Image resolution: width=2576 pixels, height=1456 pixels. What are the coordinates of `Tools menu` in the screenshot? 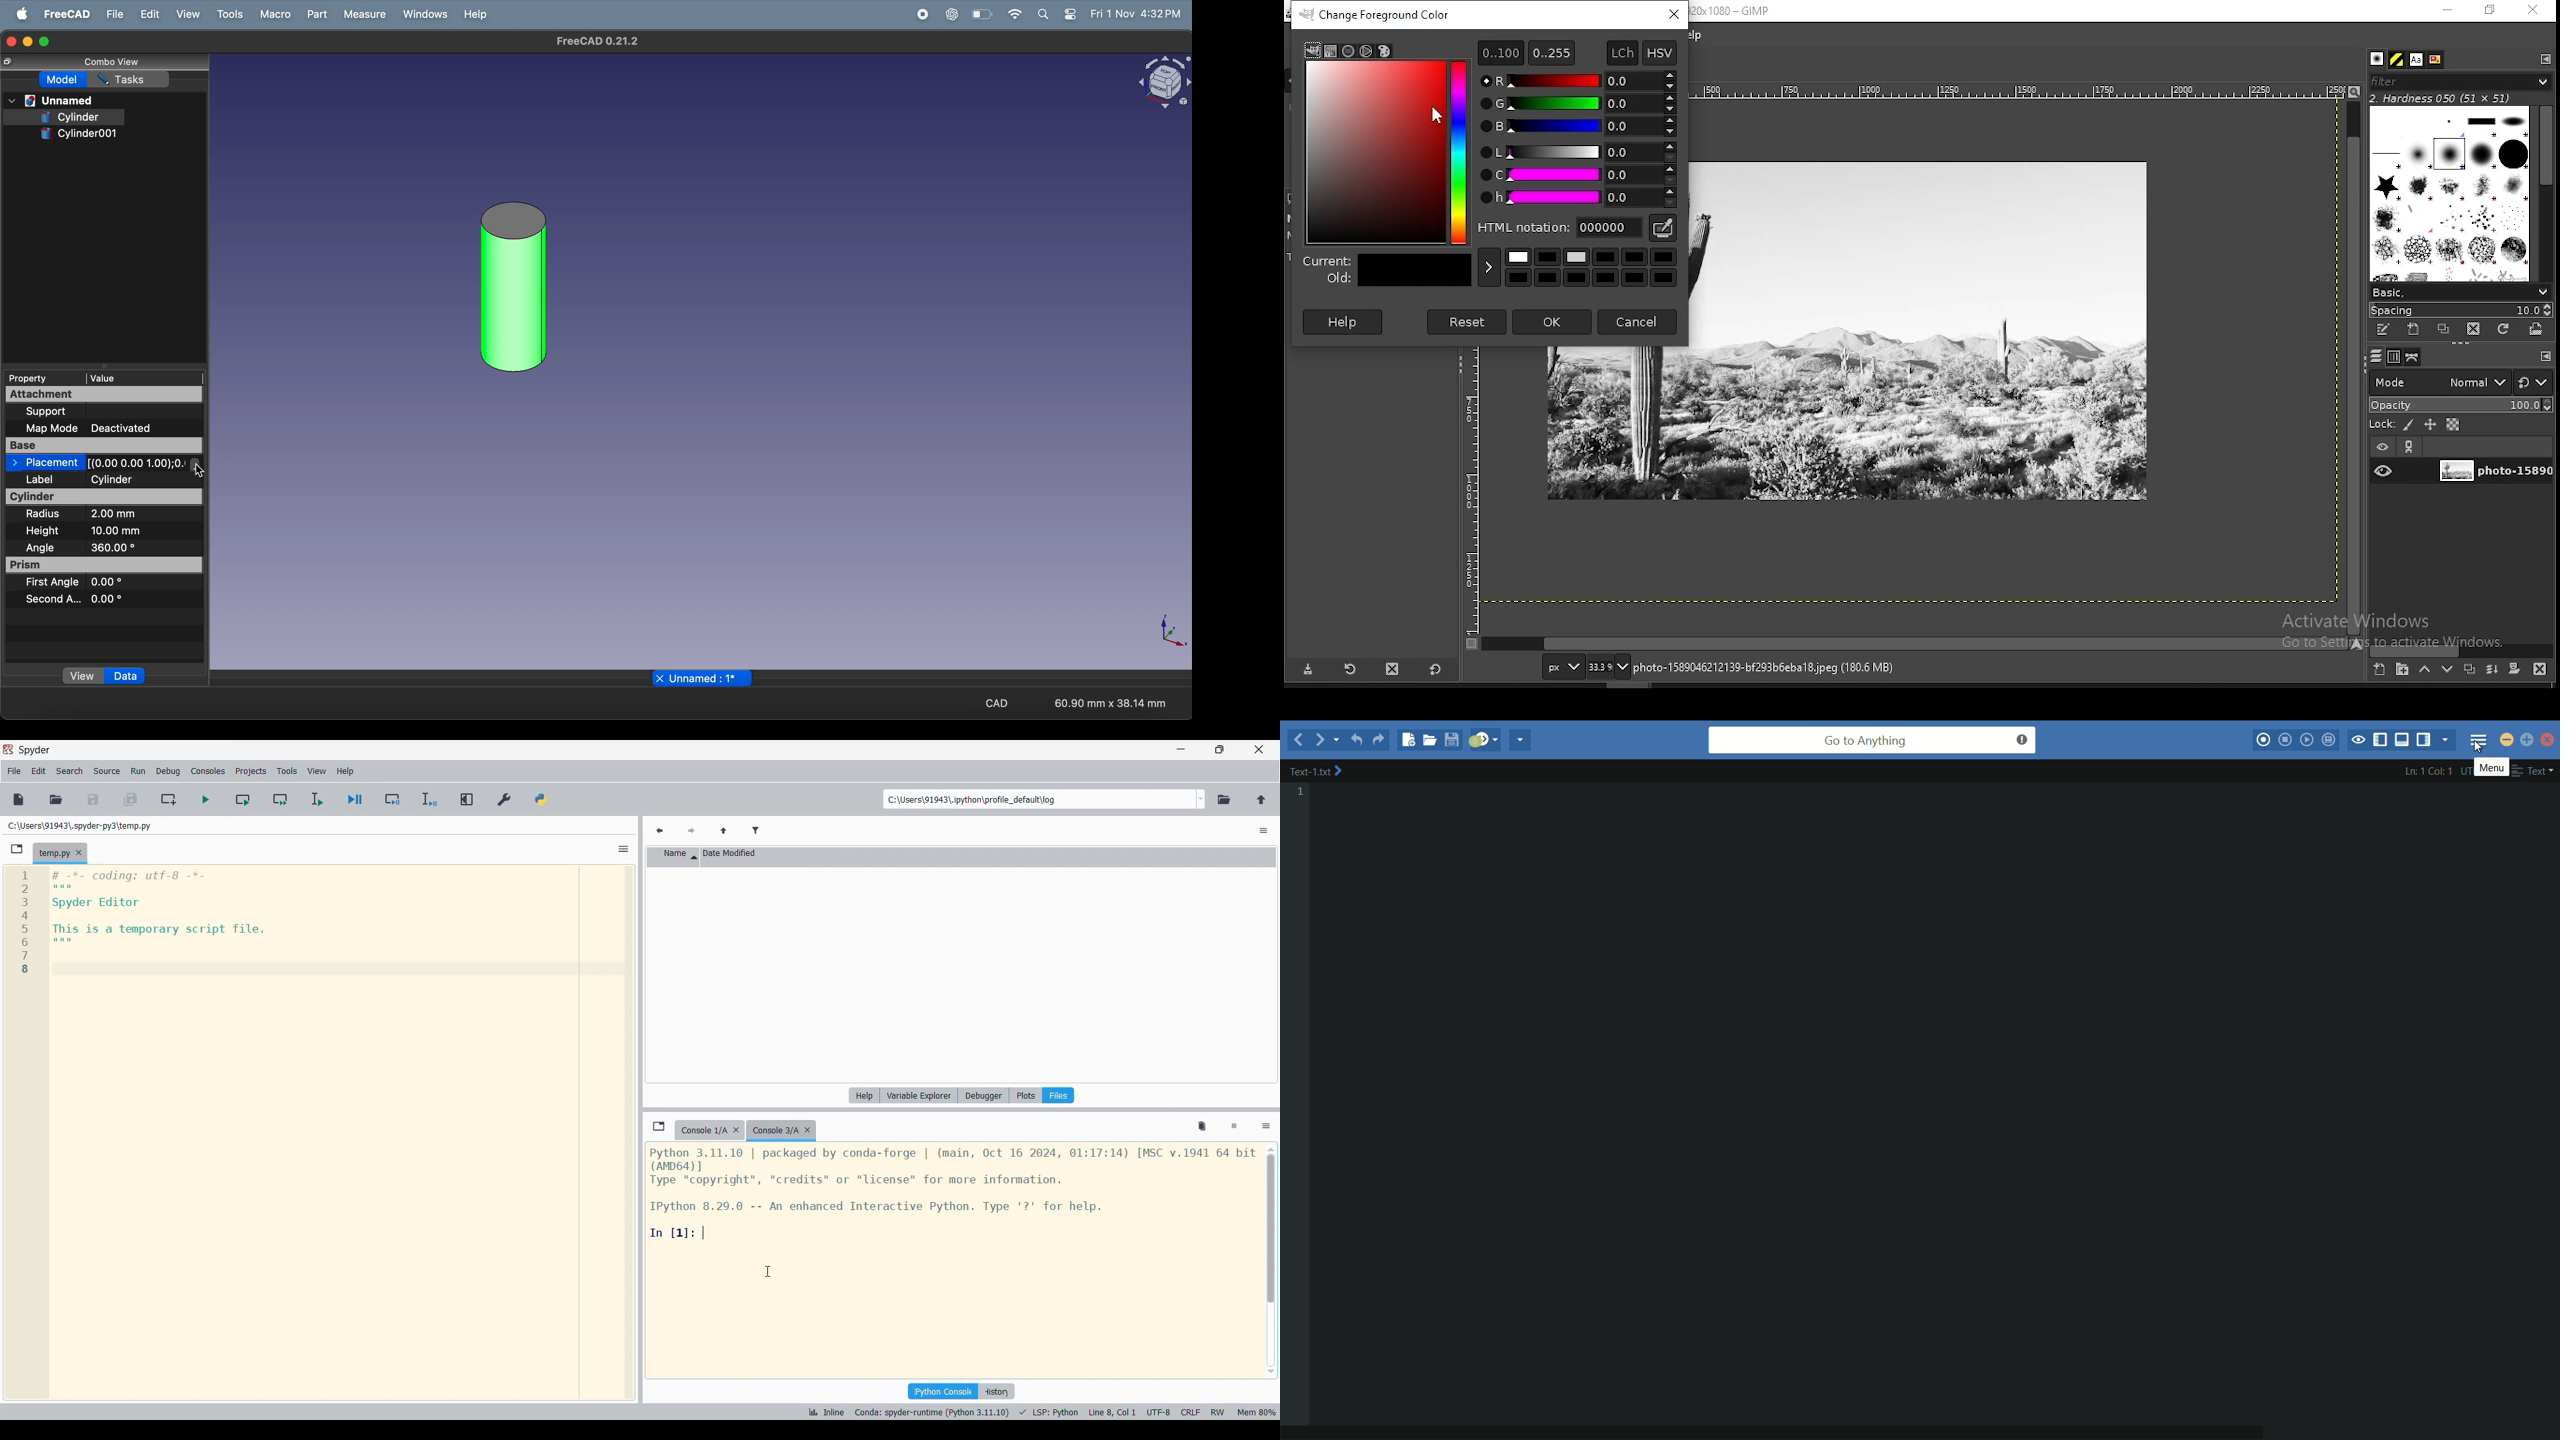 It's located at (287, 771).